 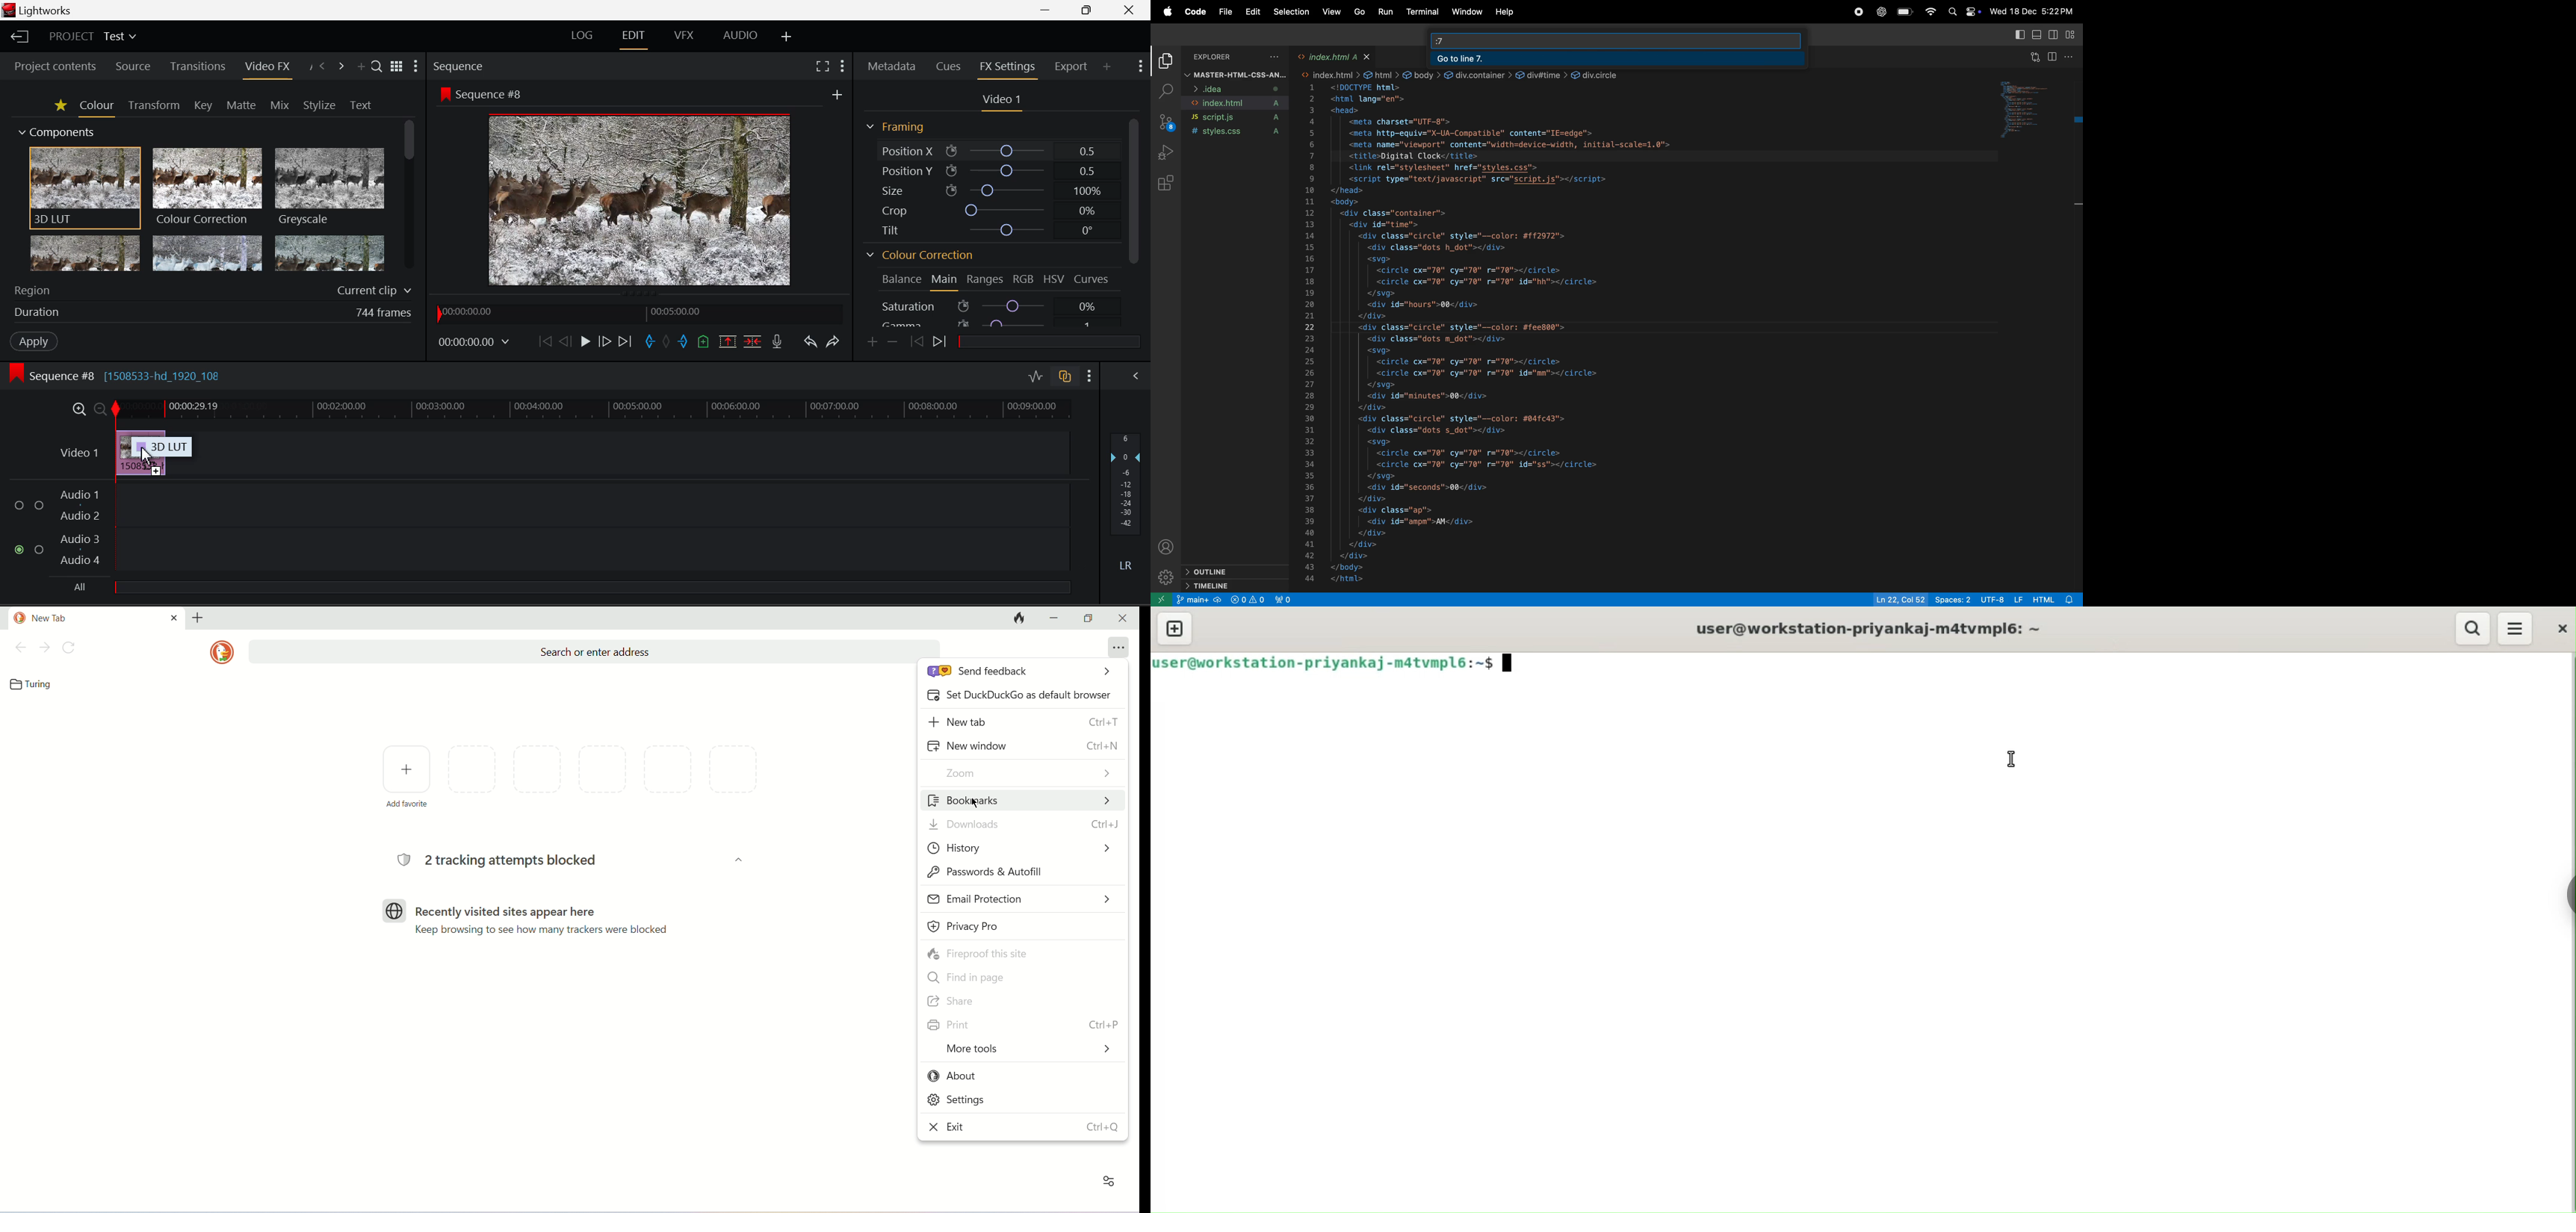 I want to click on Go line 7, so click(x=1618, y=58).